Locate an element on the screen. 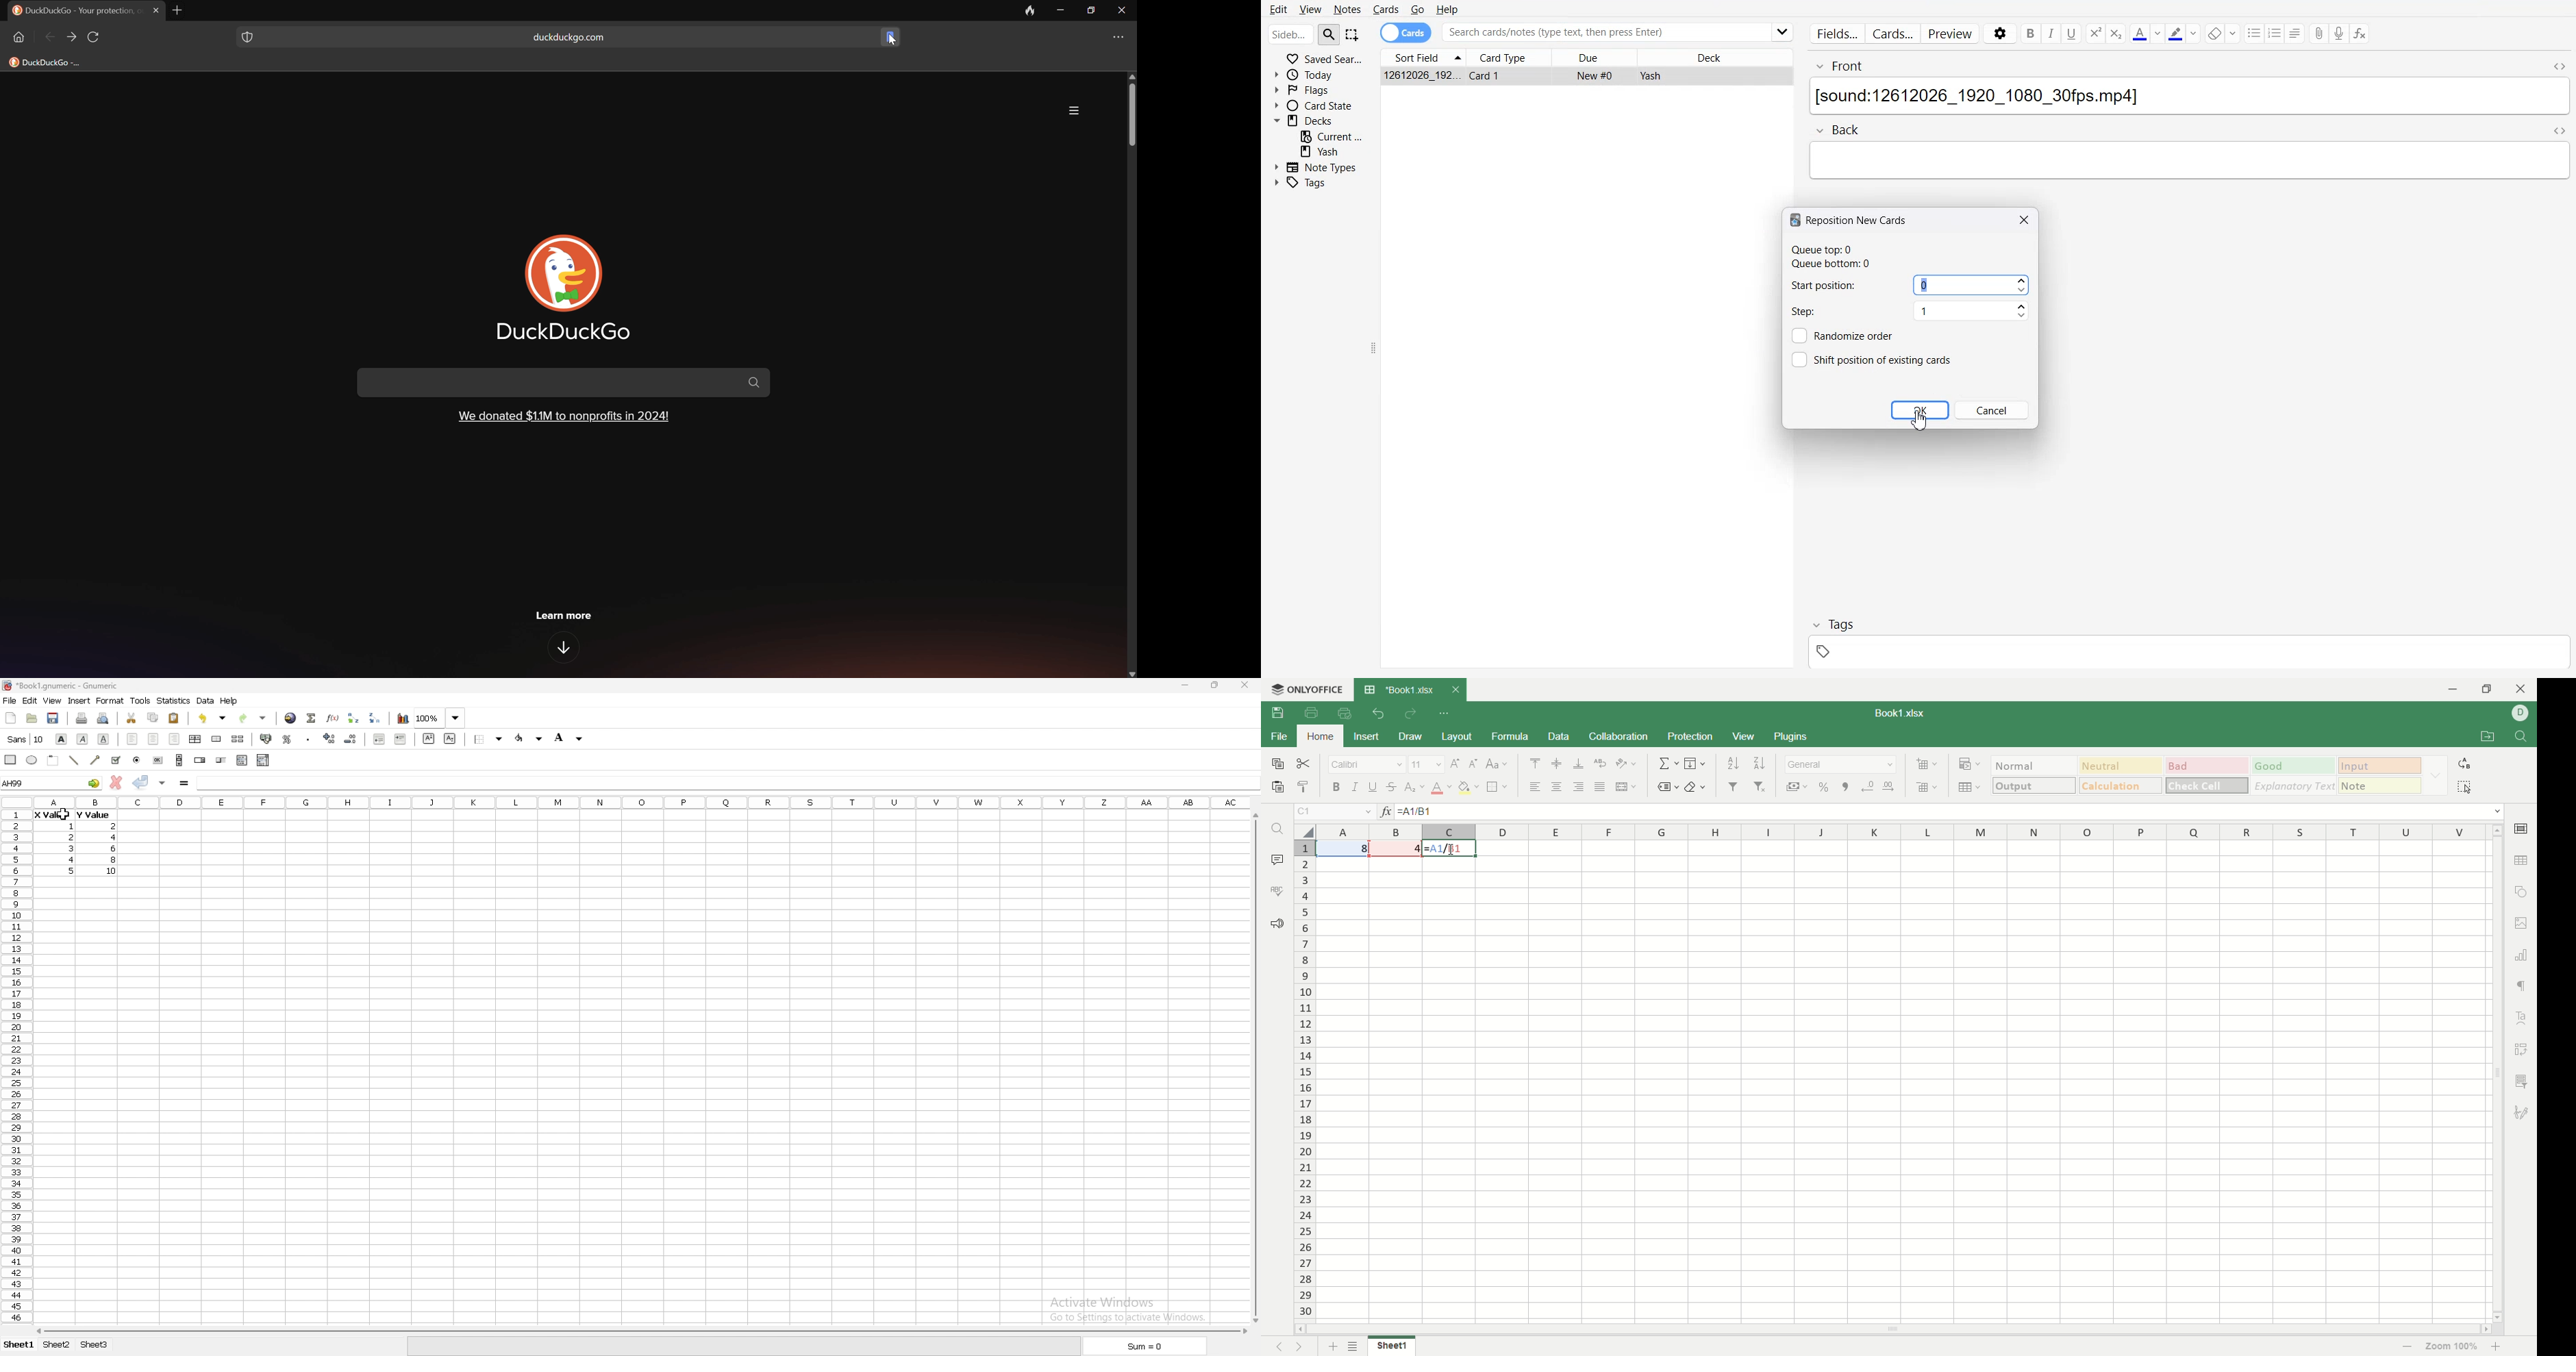  1 slider is located at coordinates (1972, 314).